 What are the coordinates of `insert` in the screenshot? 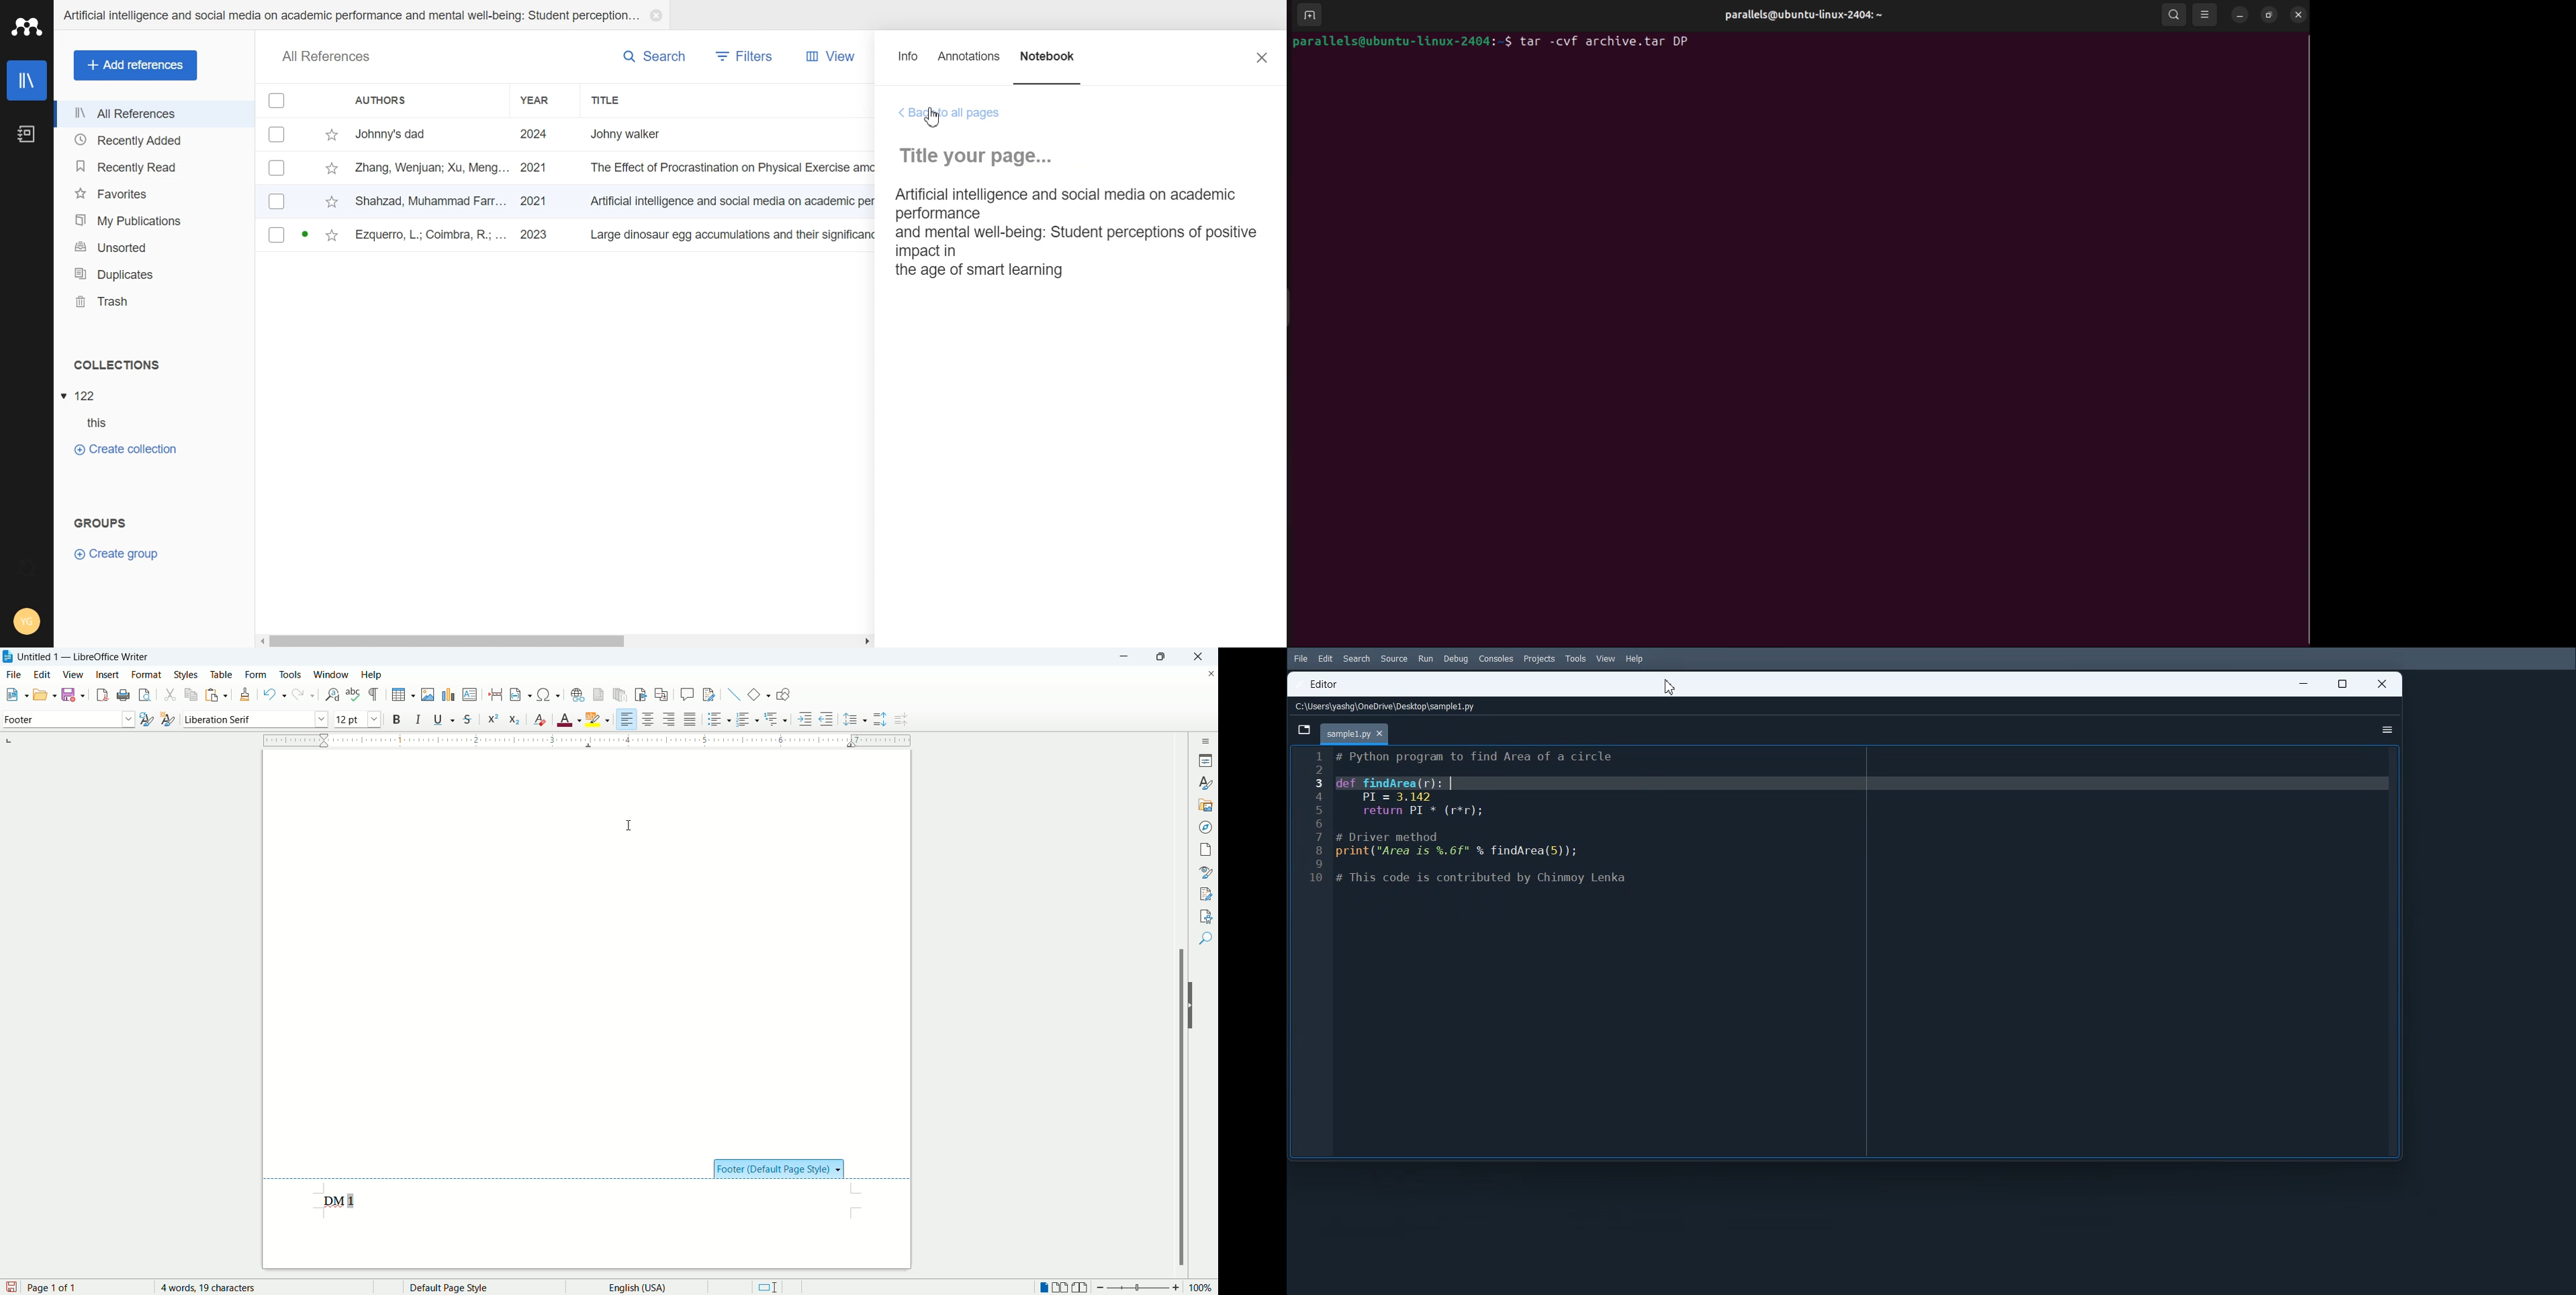 It's located at (107, 674).